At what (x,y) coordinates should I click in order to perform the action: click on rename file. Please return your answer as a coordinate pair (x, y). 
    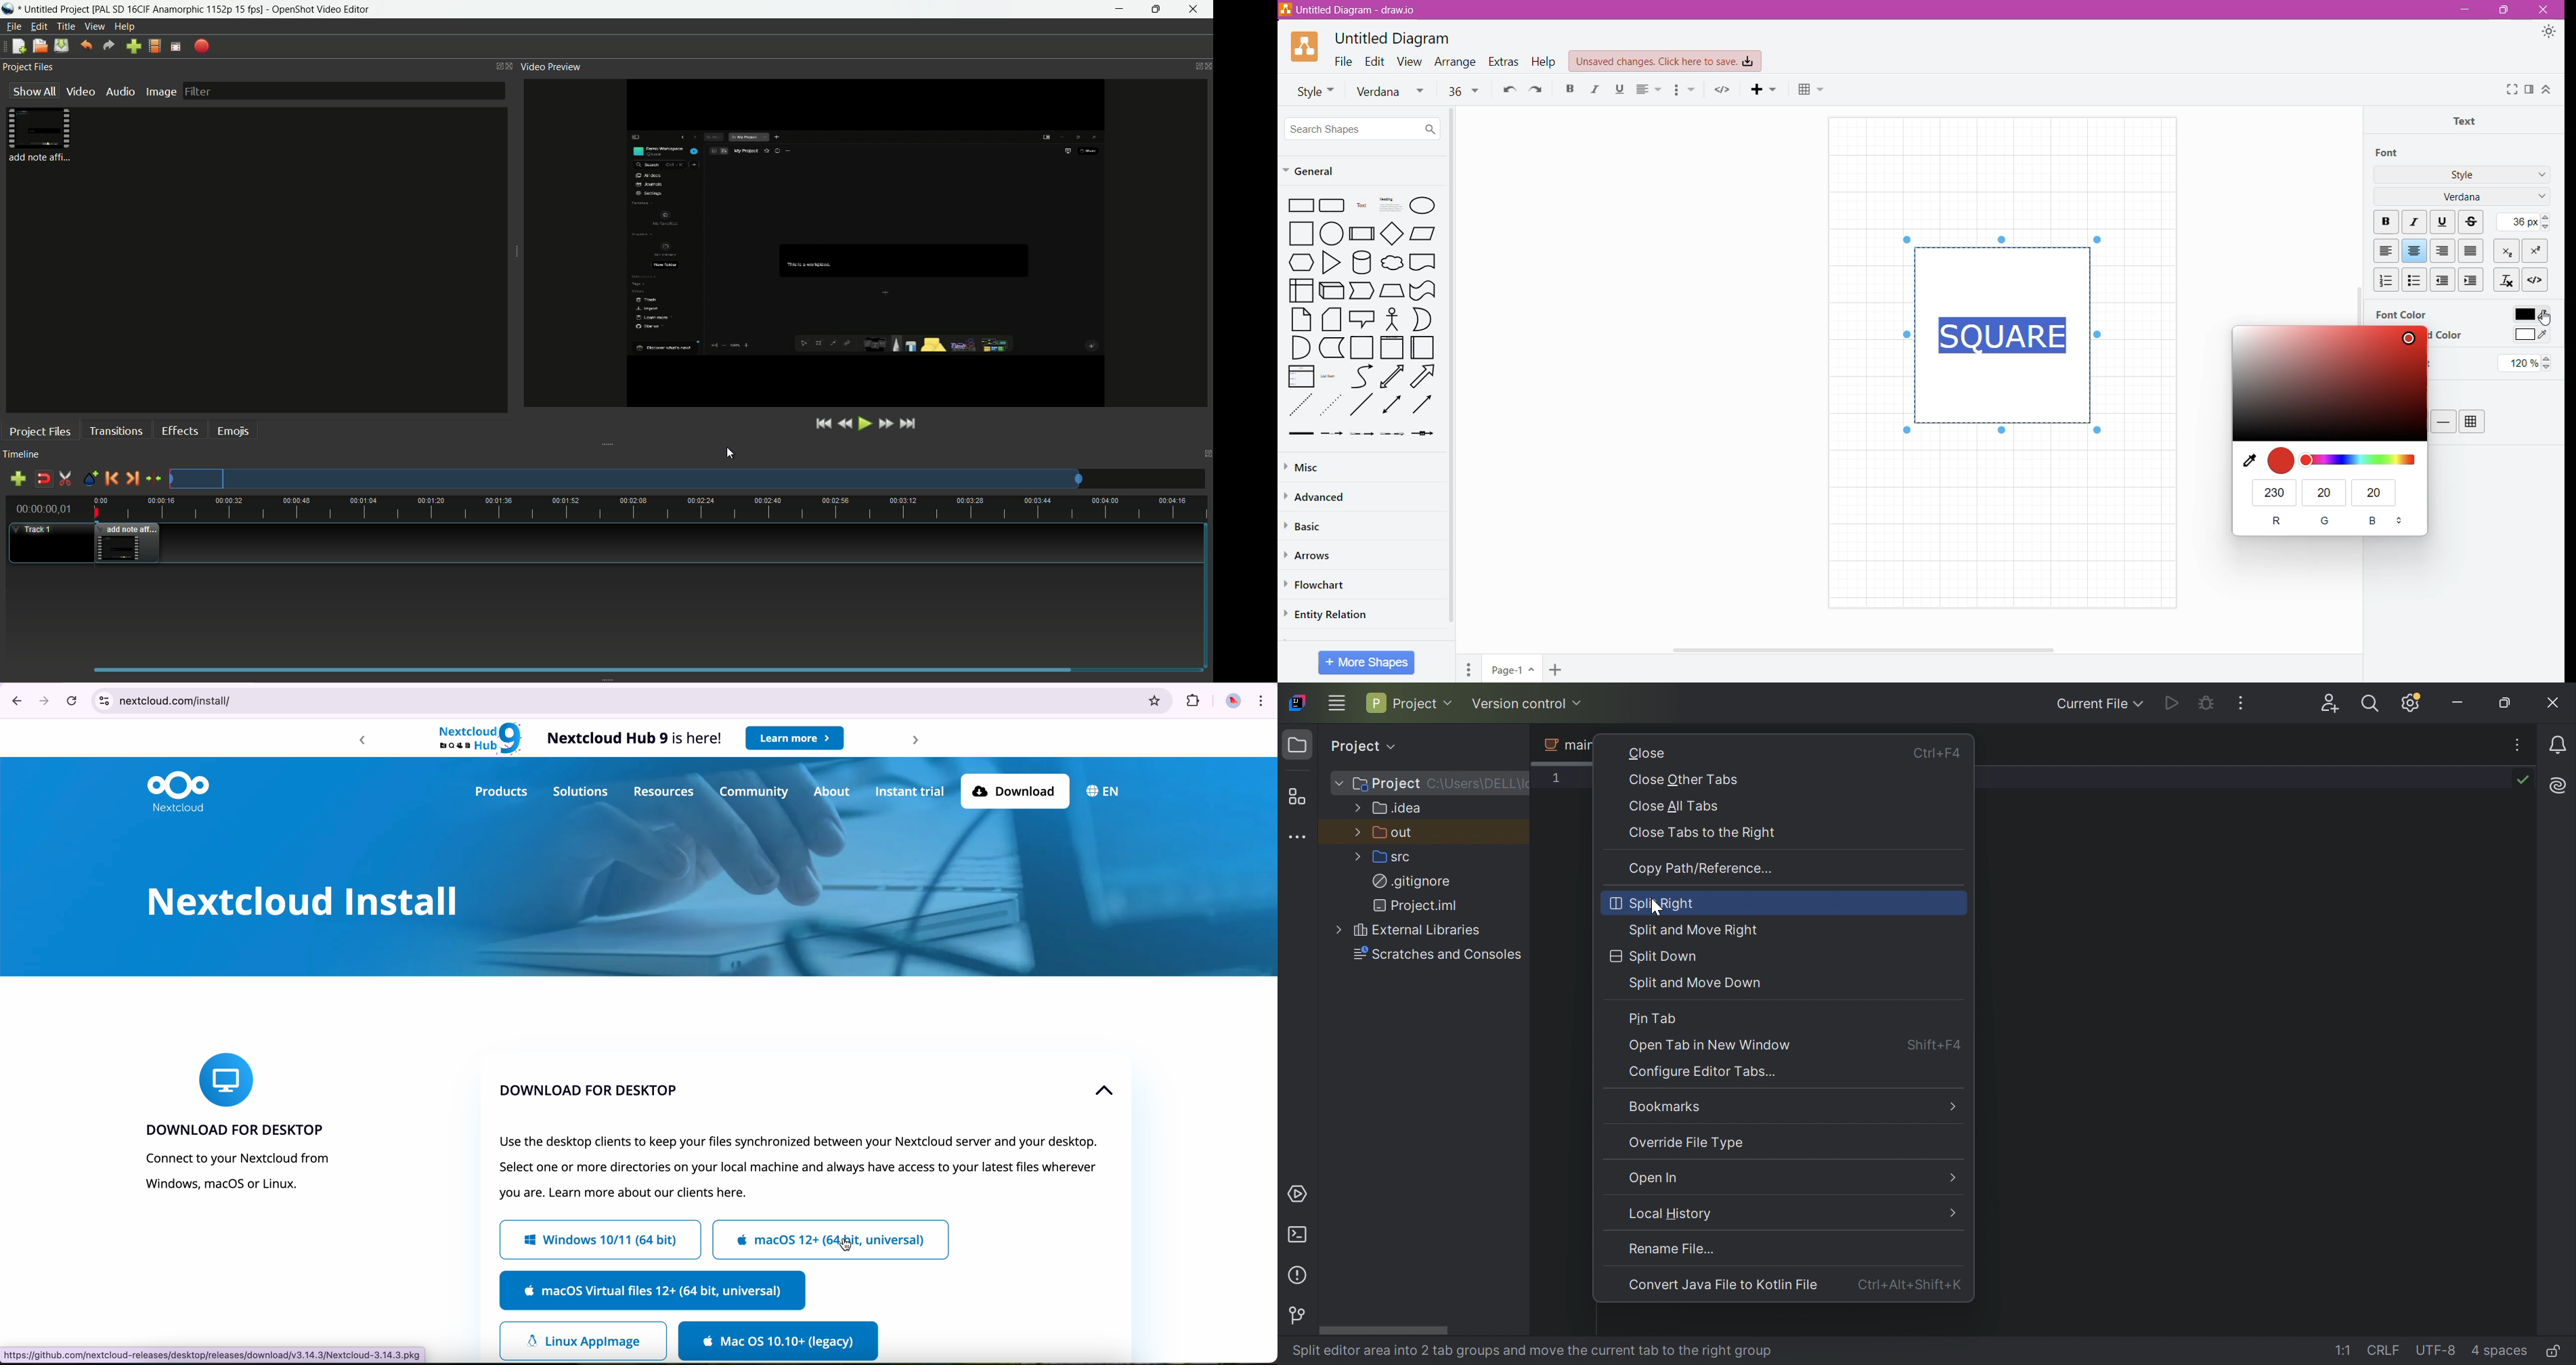
    Looking at the image, I should click on (1672, 1250).